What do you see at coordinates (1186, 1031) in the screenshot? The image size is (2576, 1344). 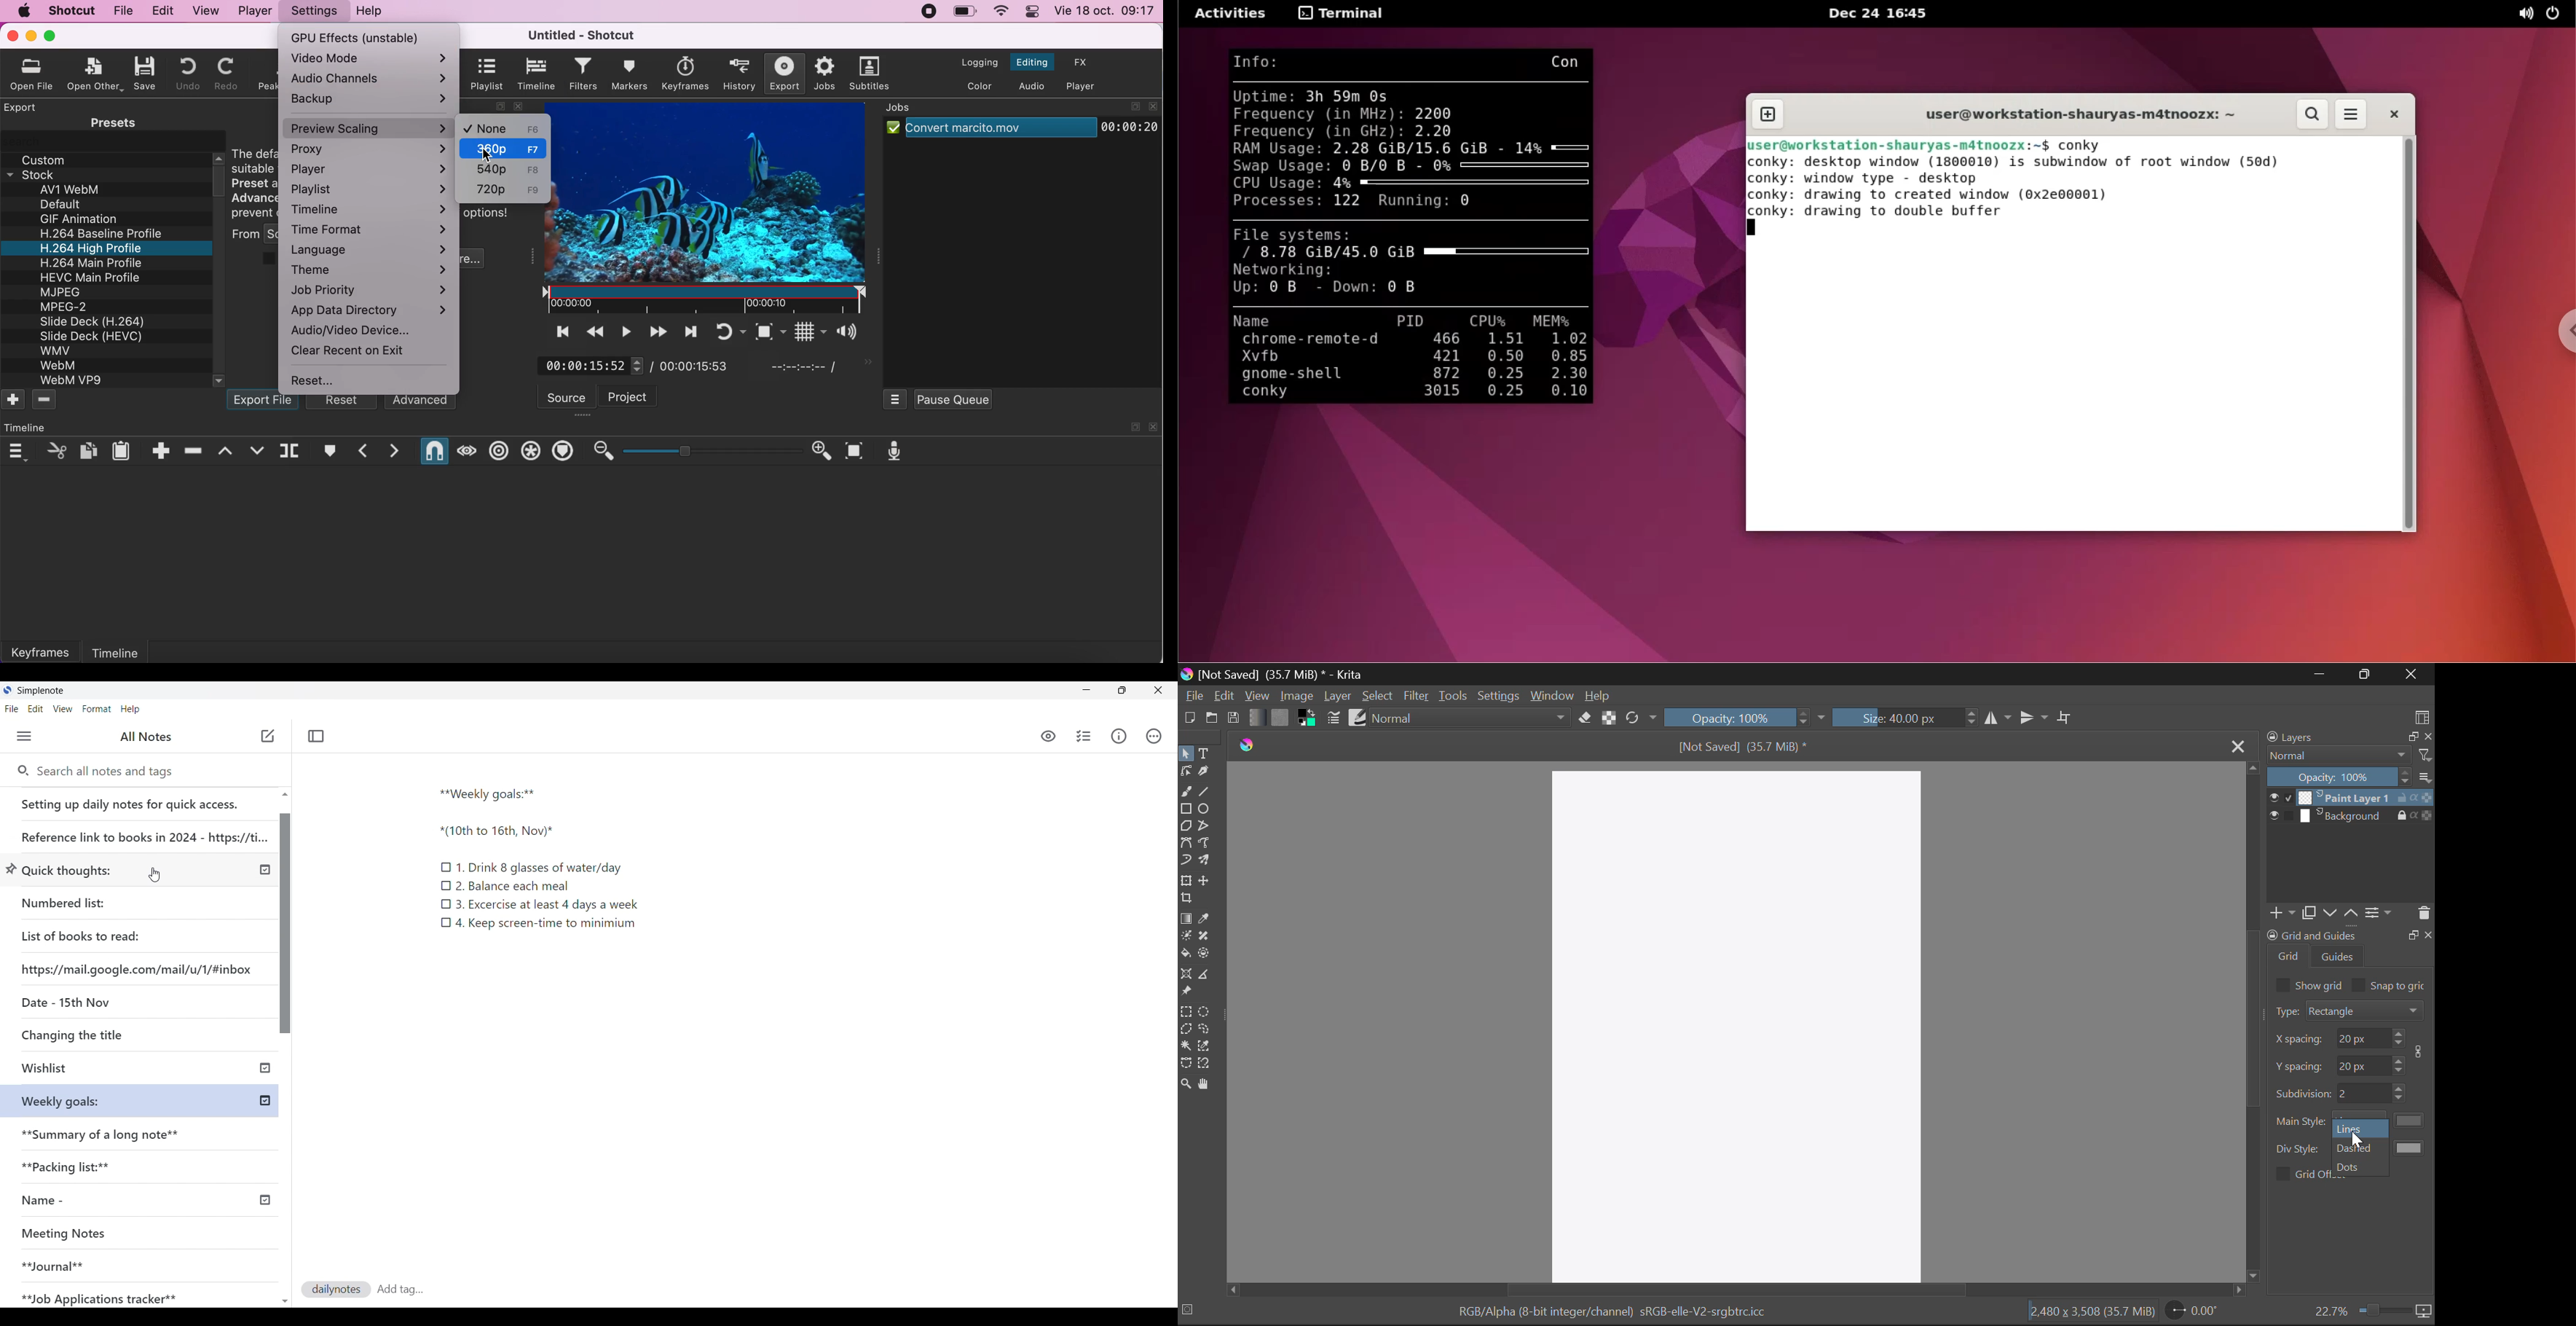 I see `Polygon Selection` at bounding box center [1186, 1031].